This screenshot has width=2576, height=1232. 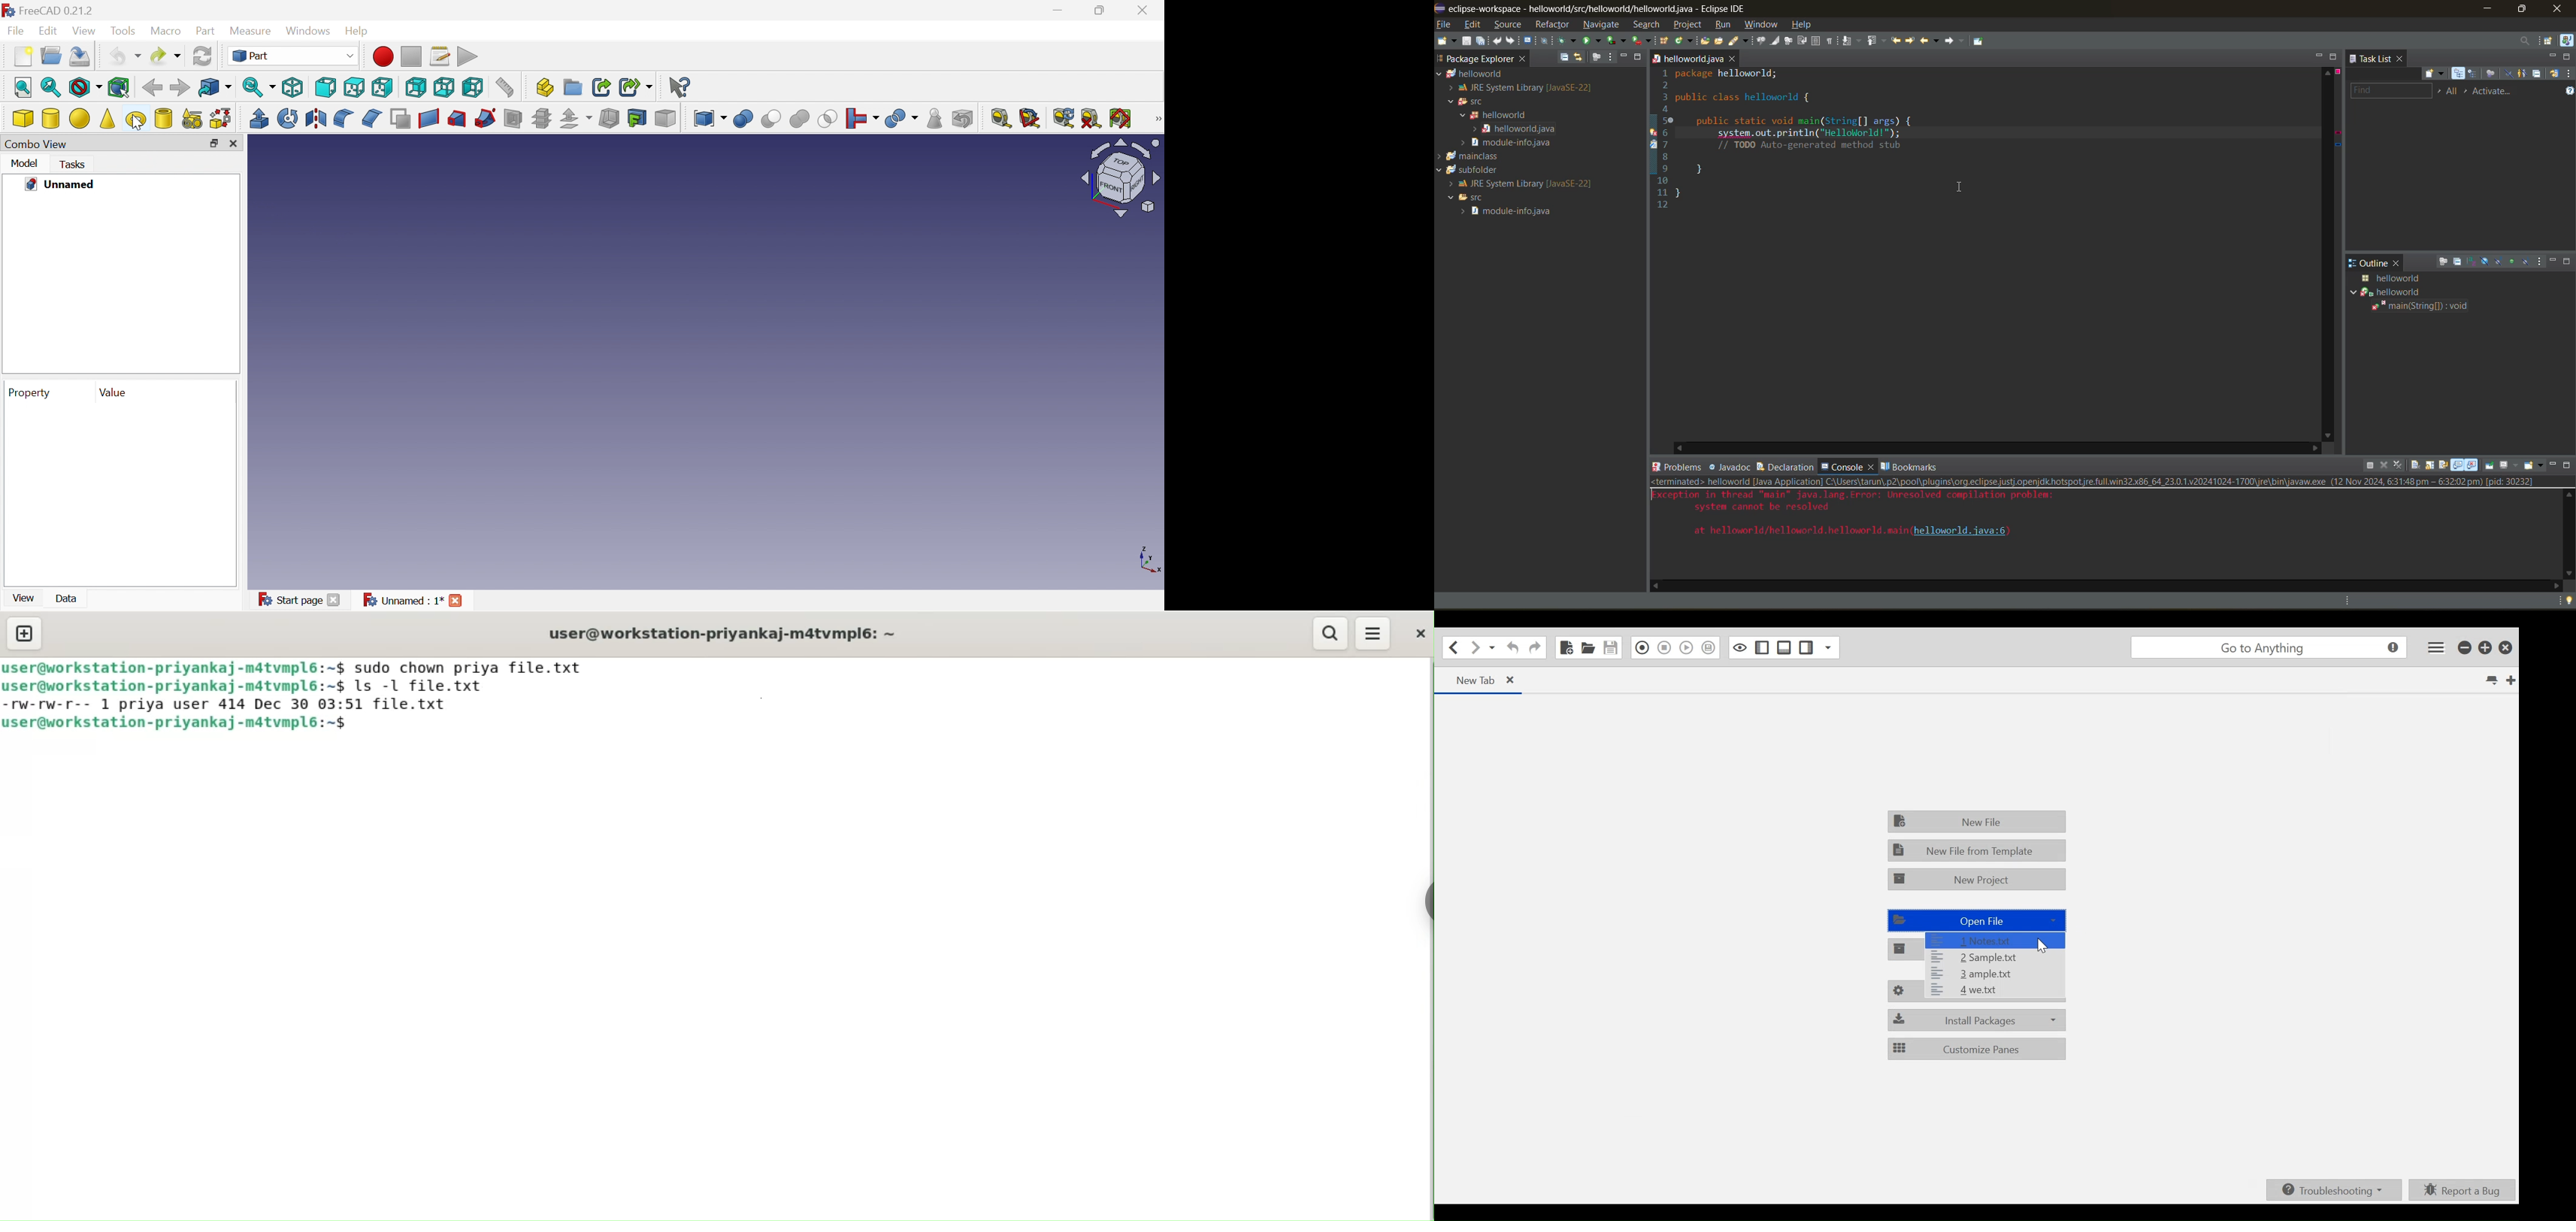 I want to click on View, so click(x=22, y=599).